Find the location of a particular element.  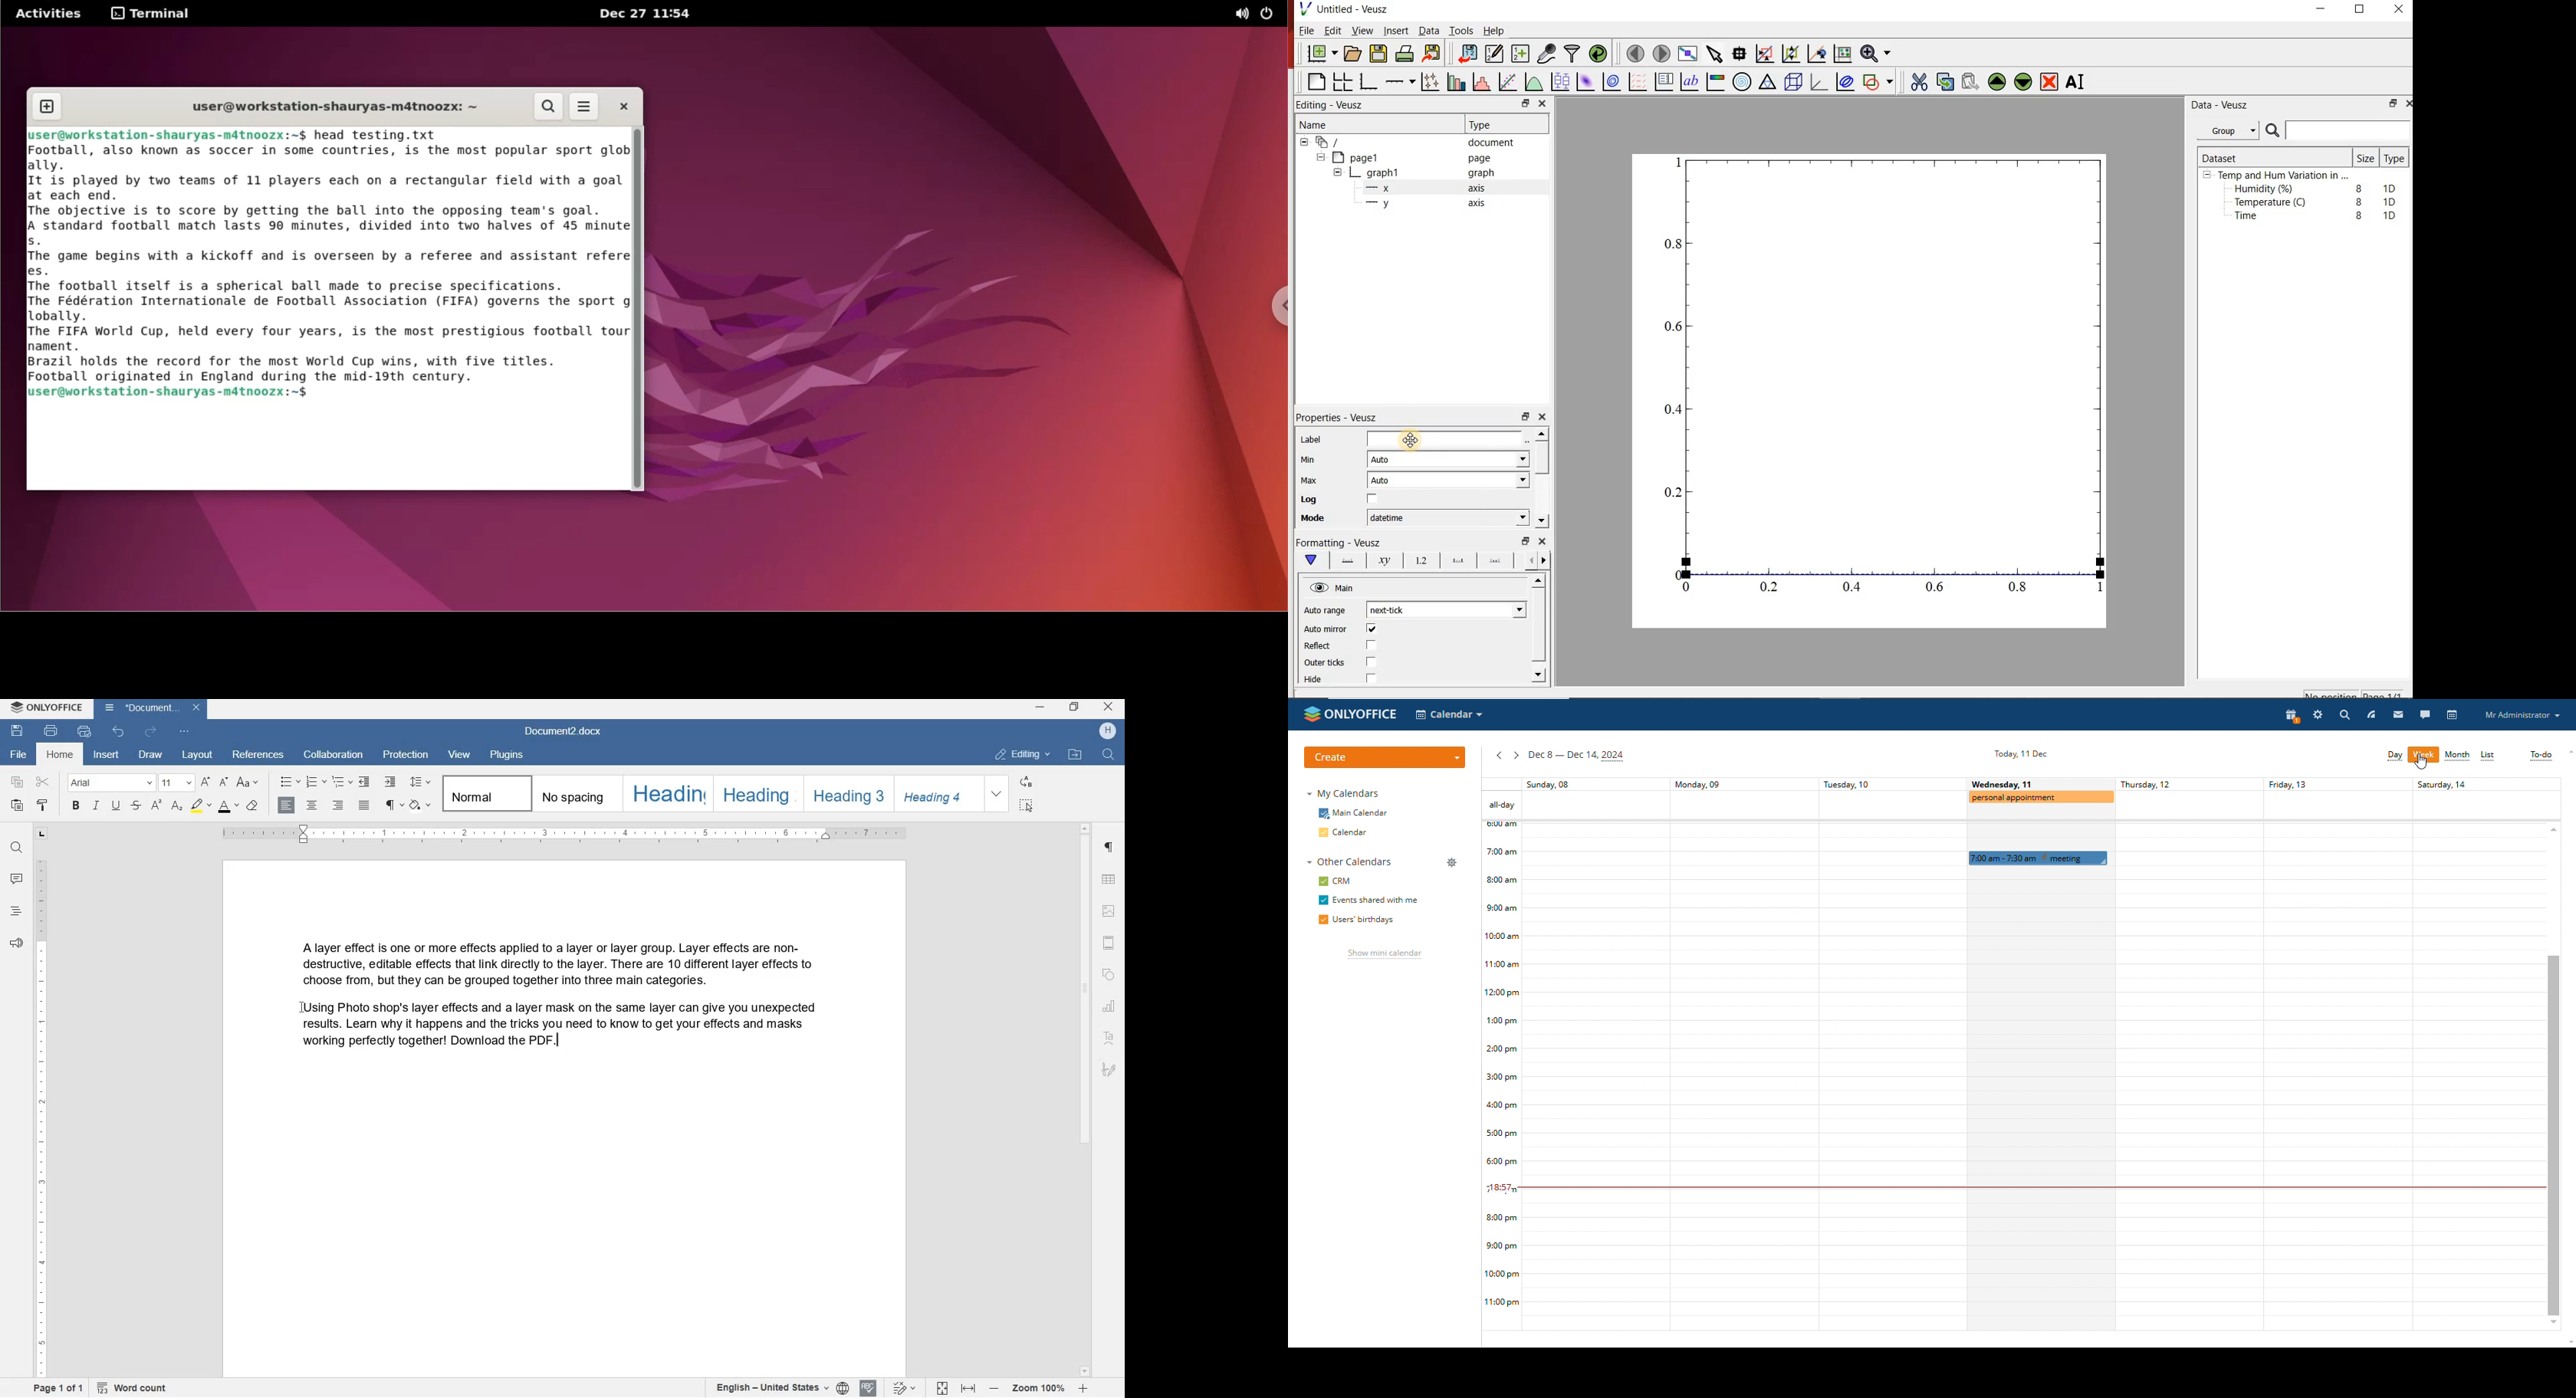

File is located at coordinates (1303, 30).